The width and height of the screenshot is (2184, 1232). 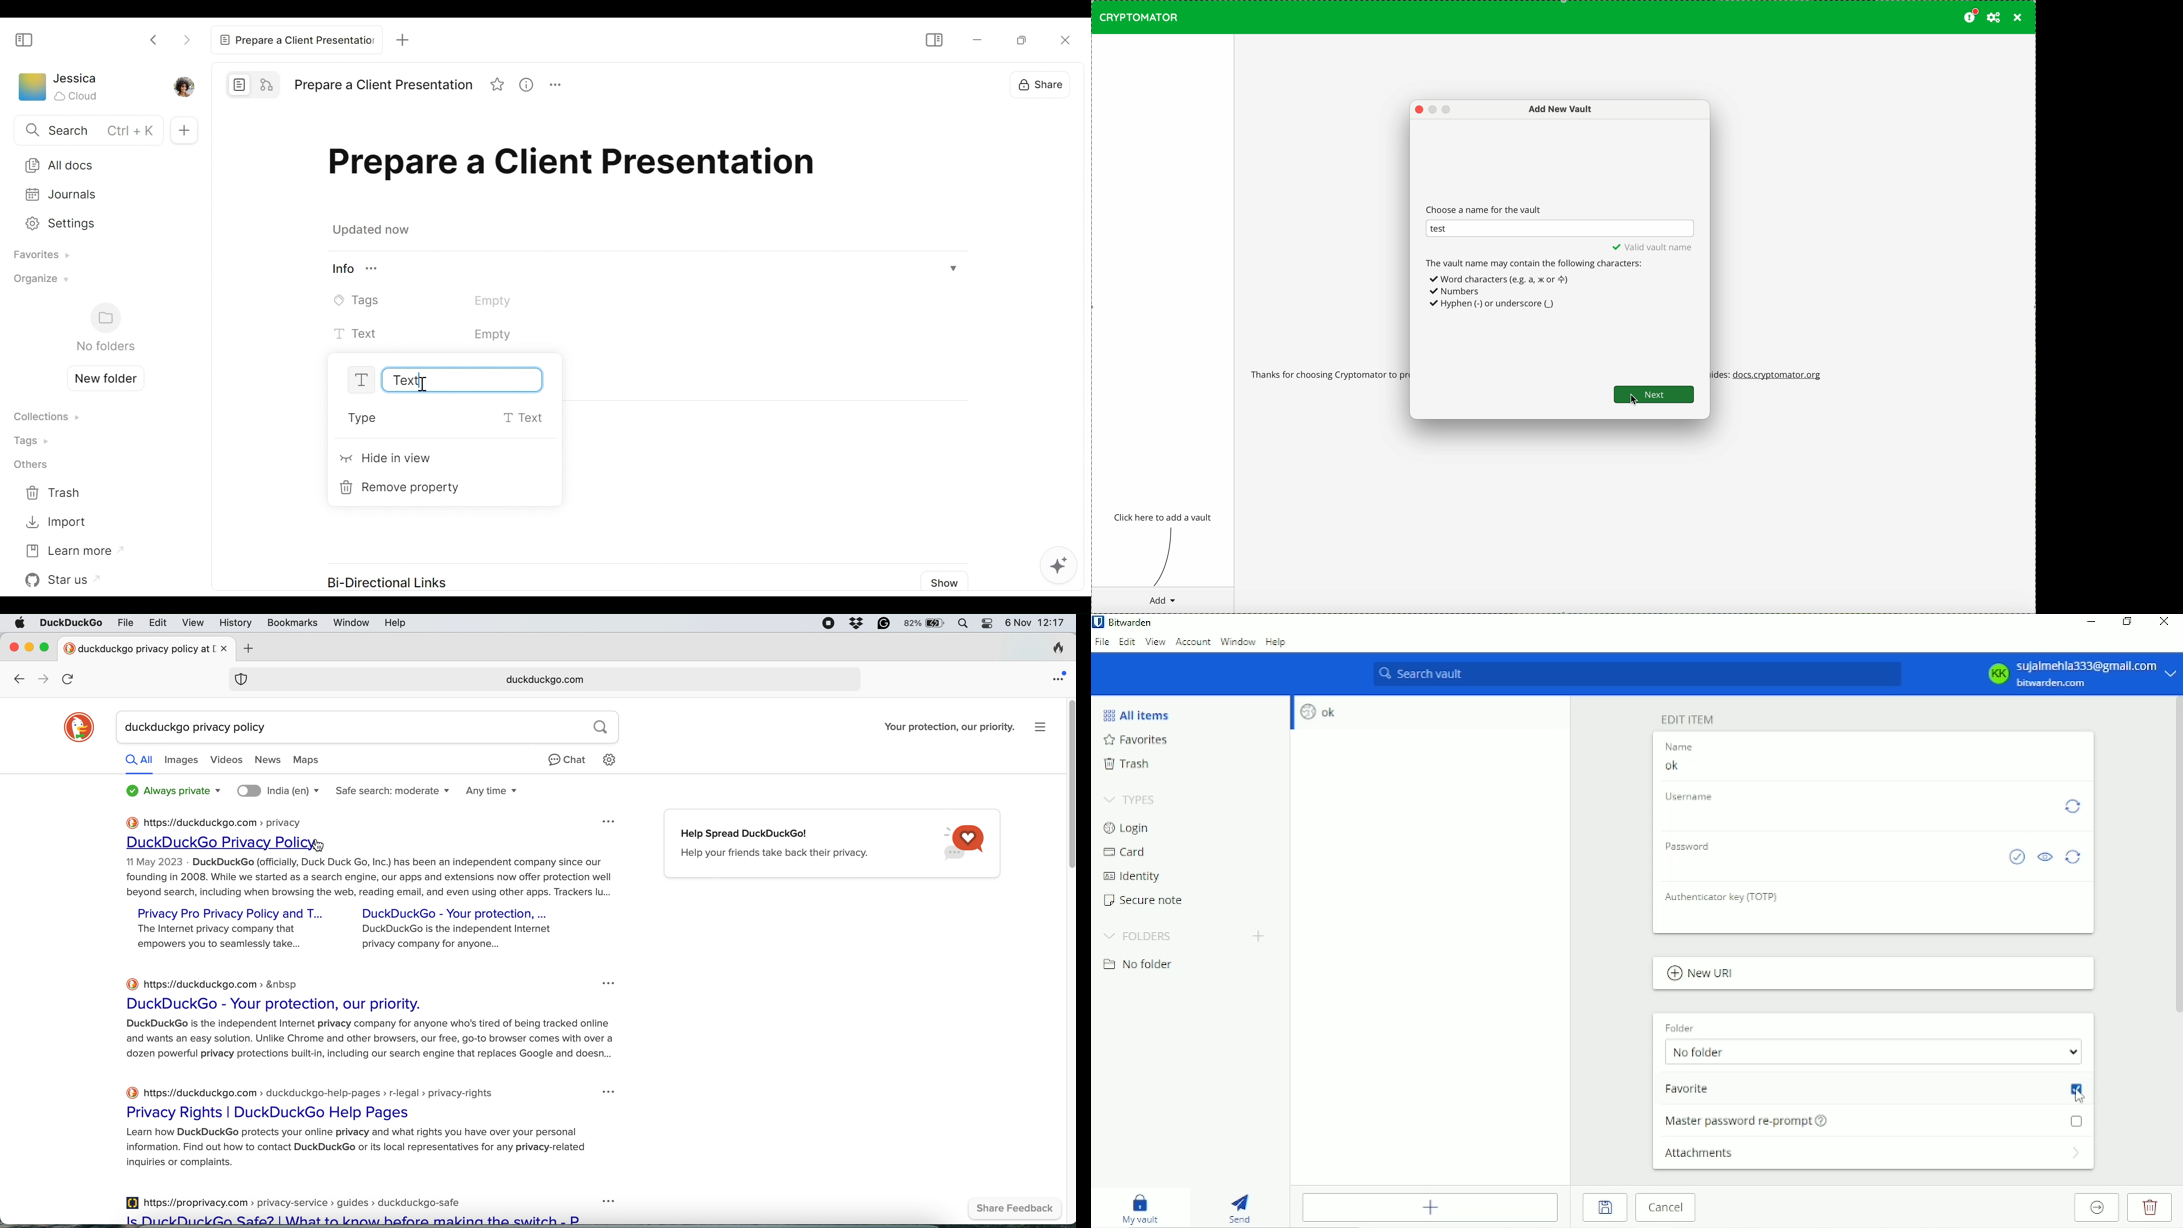 I want to click on Toggle visibility, so click(x=2046, y=857).